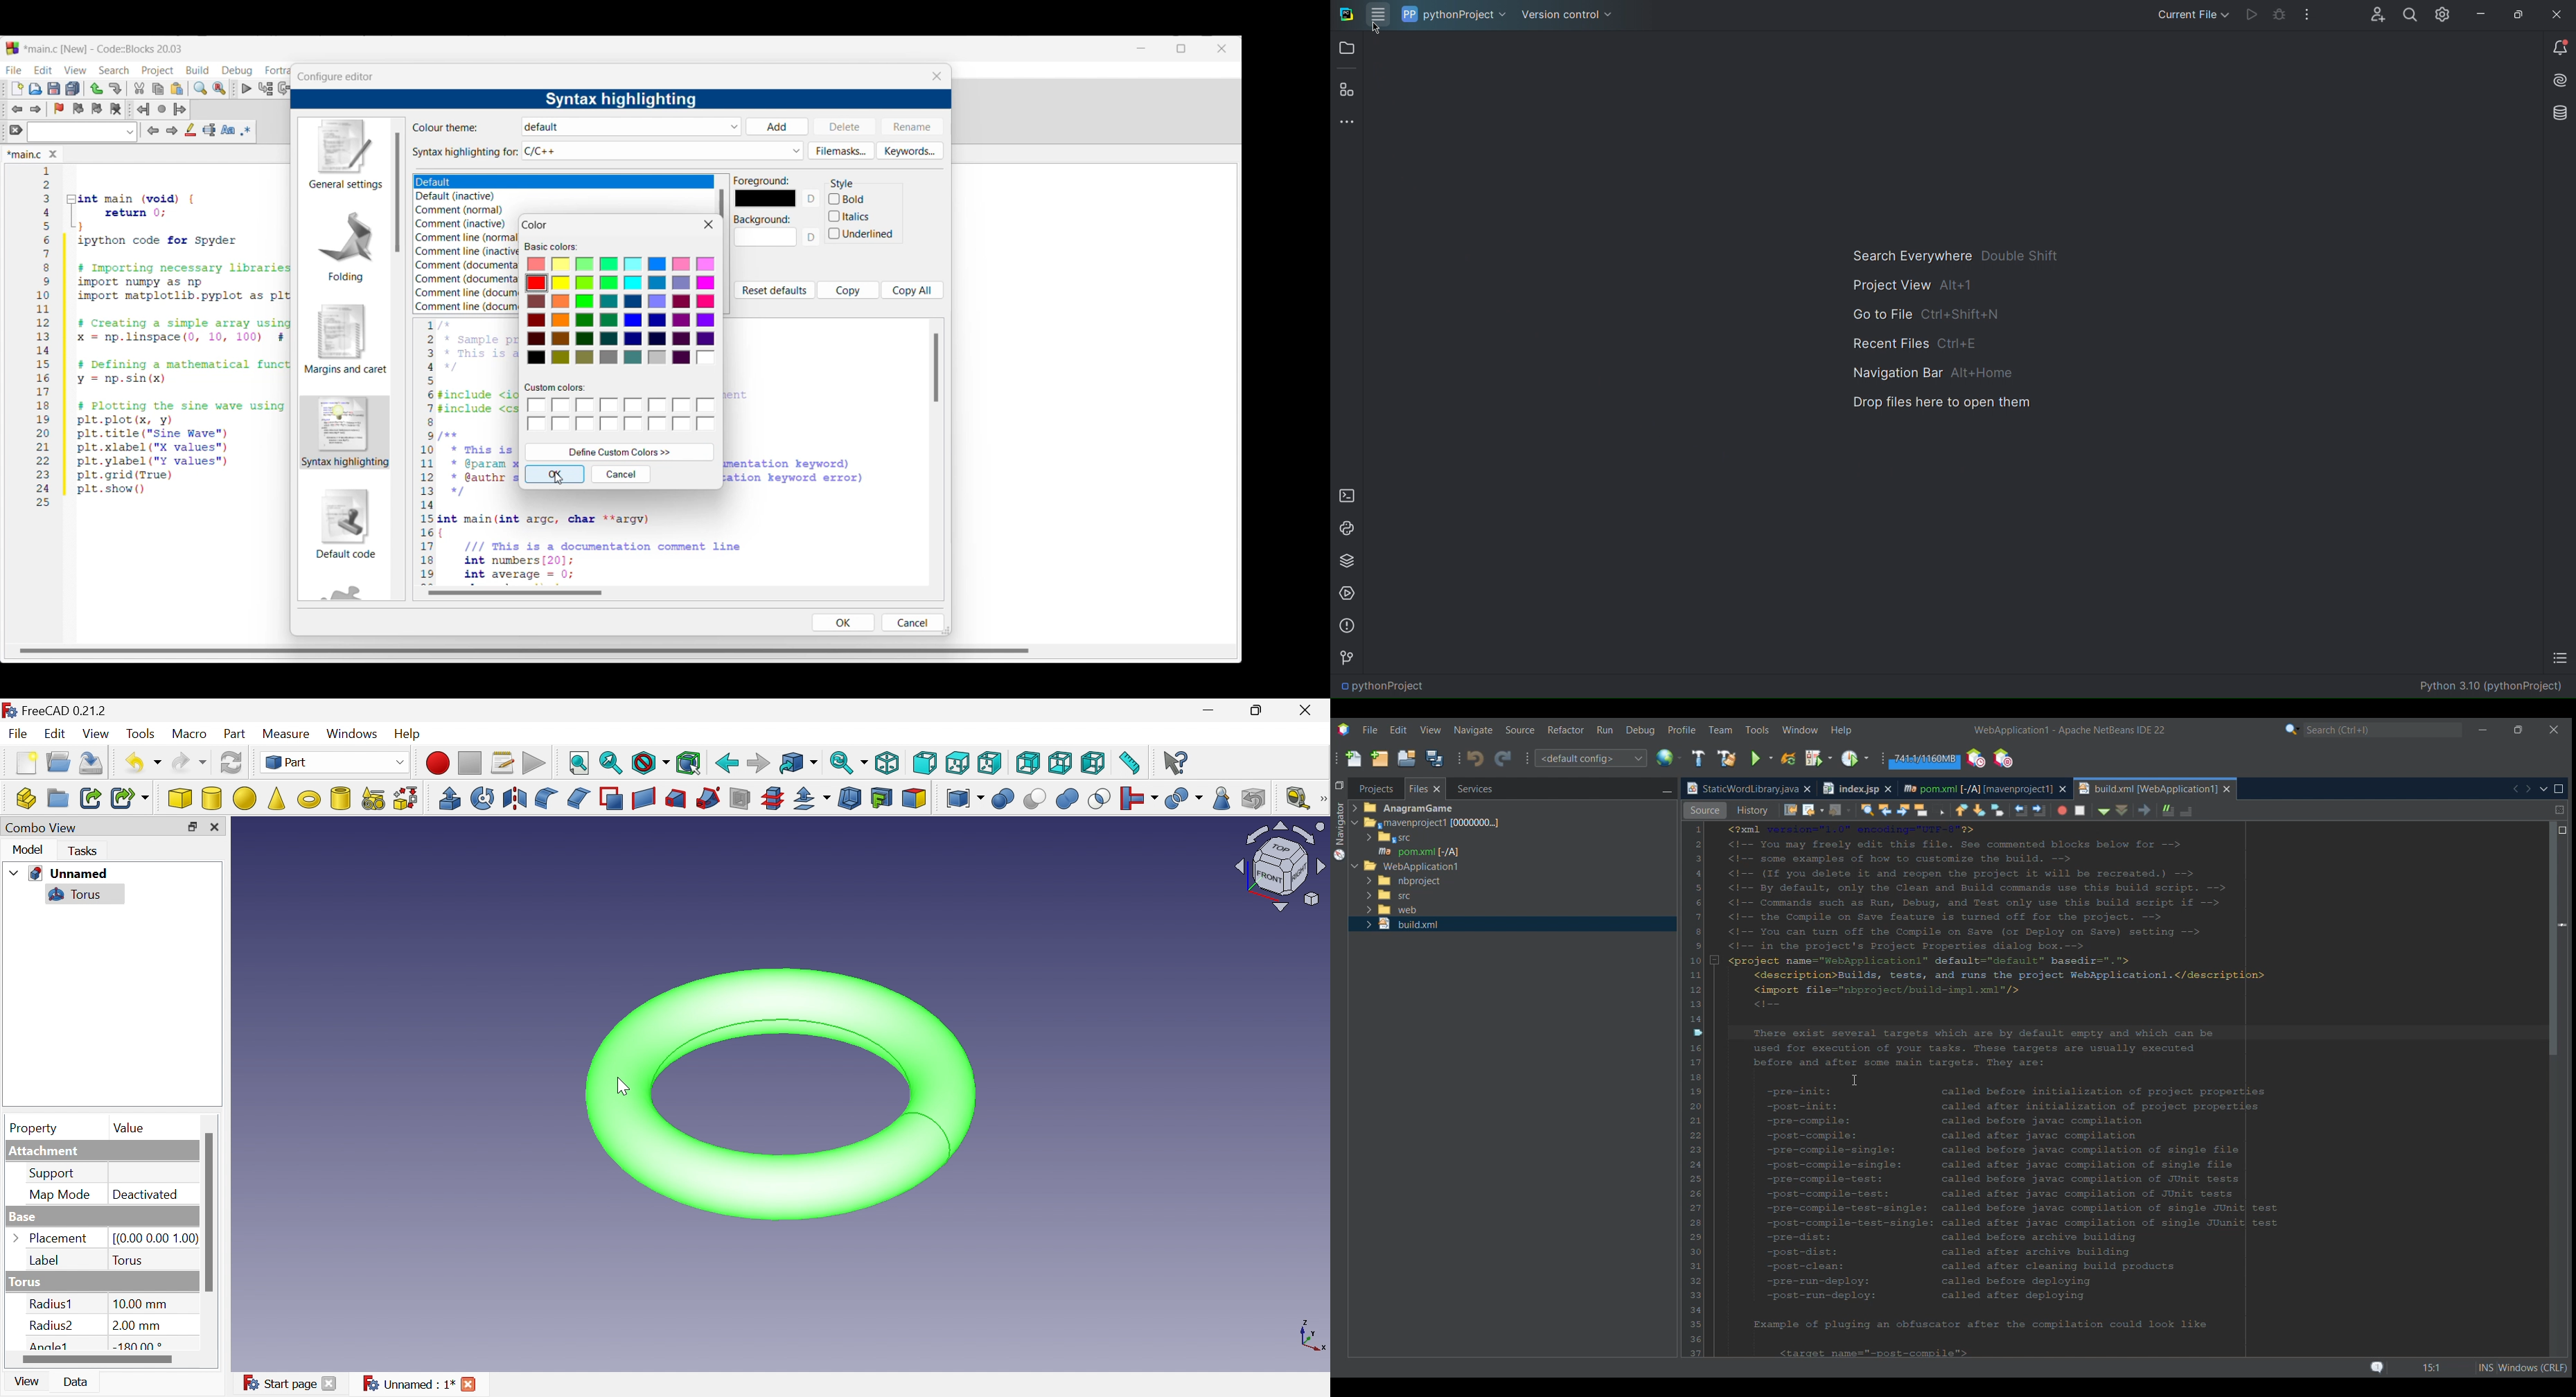 The height and width of the screenshot is (1400, 2576). I want to click on Torus, so click(128, 1259).